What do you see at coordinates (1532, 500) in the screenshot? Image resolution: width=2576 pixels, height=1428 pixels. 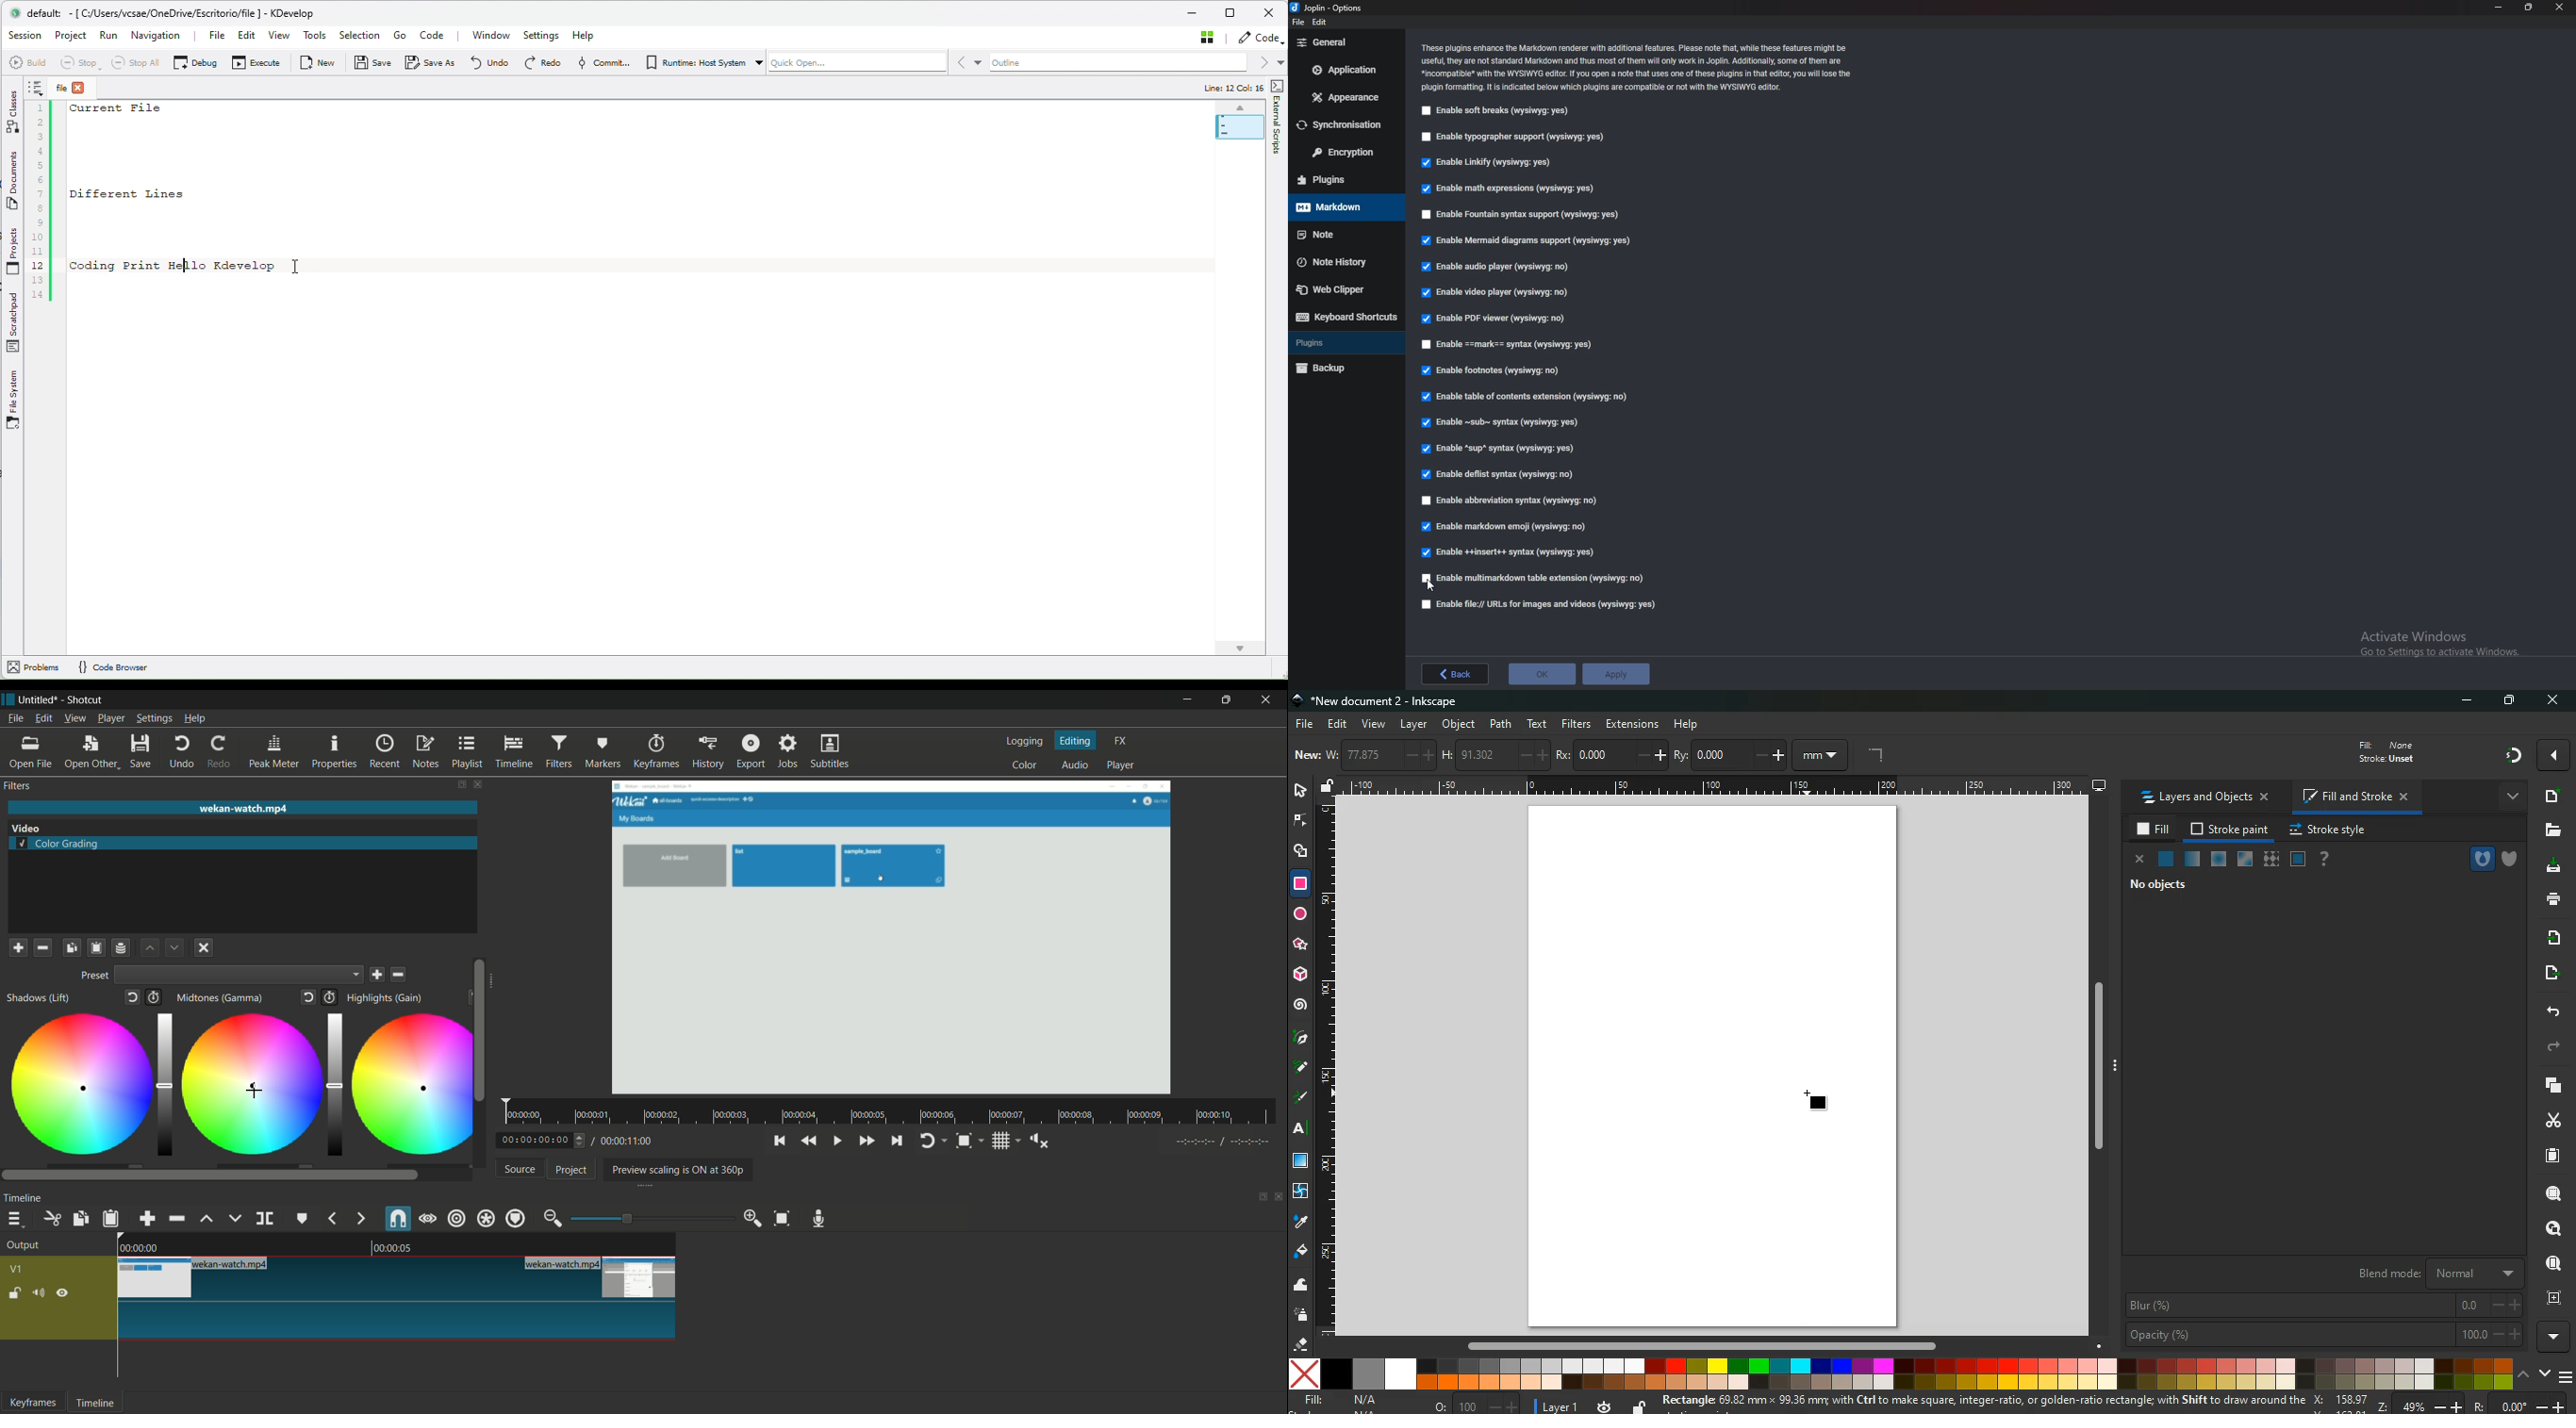 I see `Enable abbreviation syntax` at bounding box center [1532, 500].